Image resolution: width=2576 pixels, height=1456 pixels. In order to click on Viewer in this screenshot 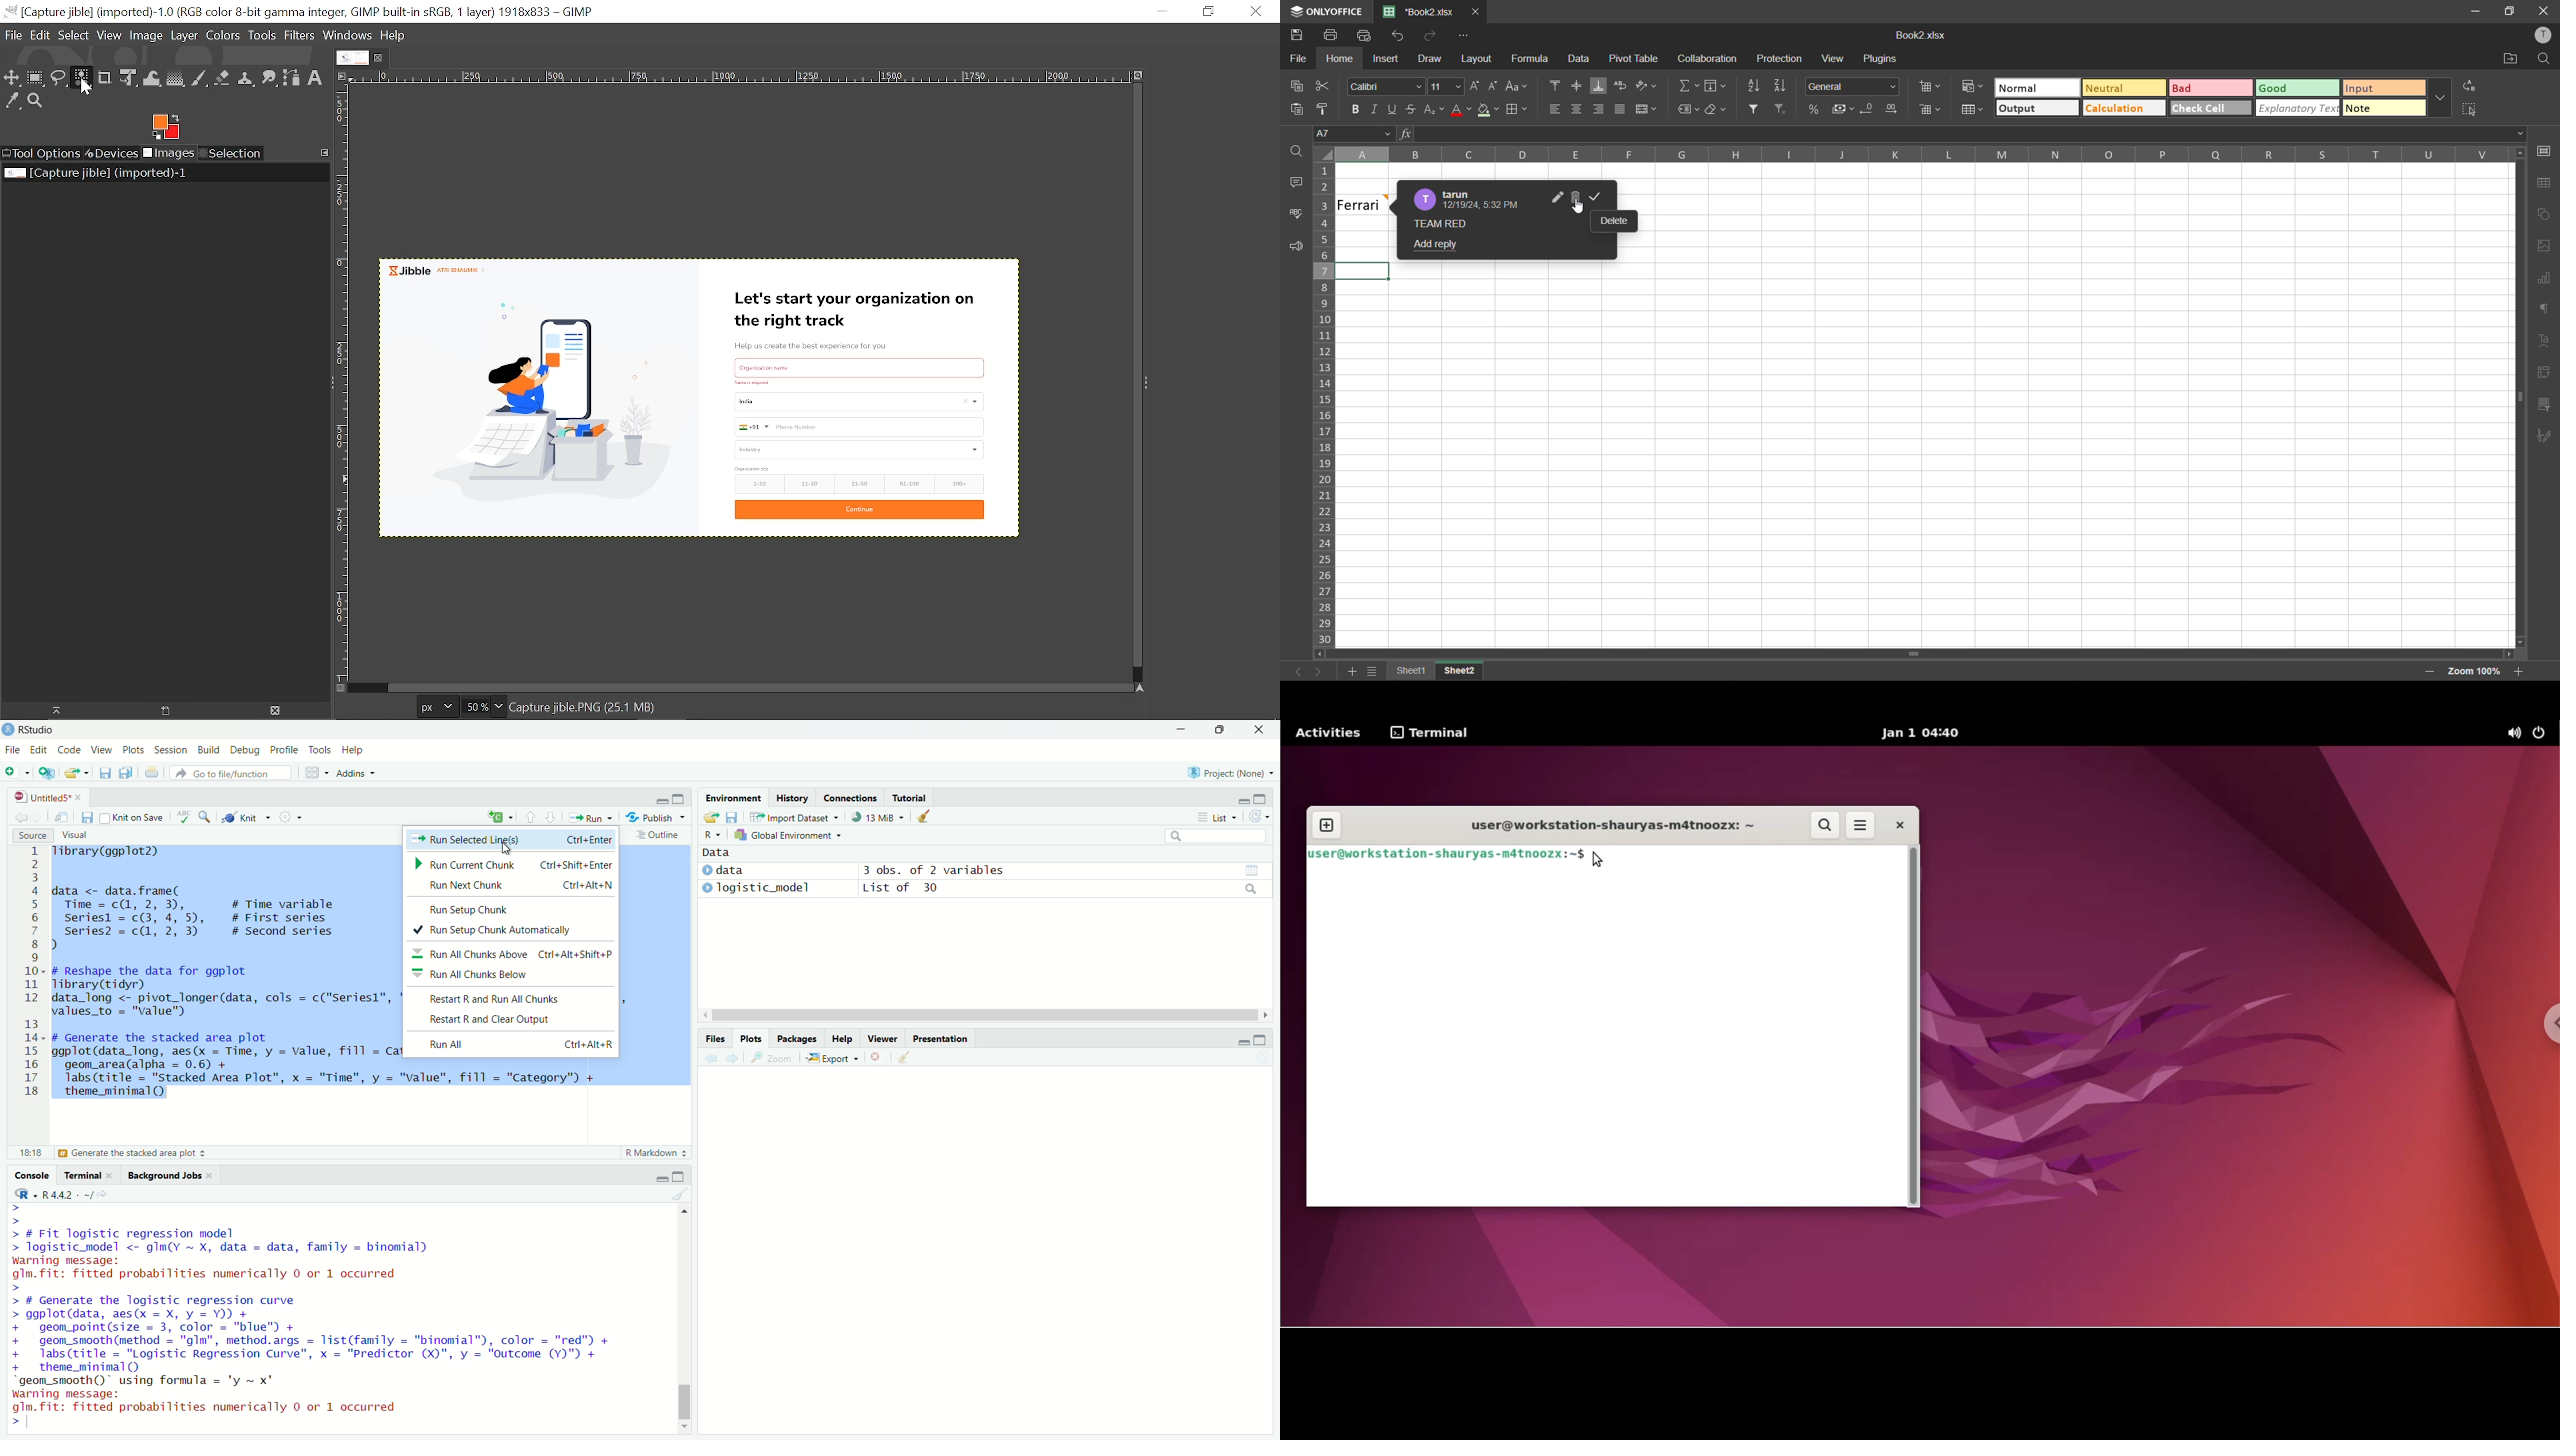, I will do `click(882, 1038)`.